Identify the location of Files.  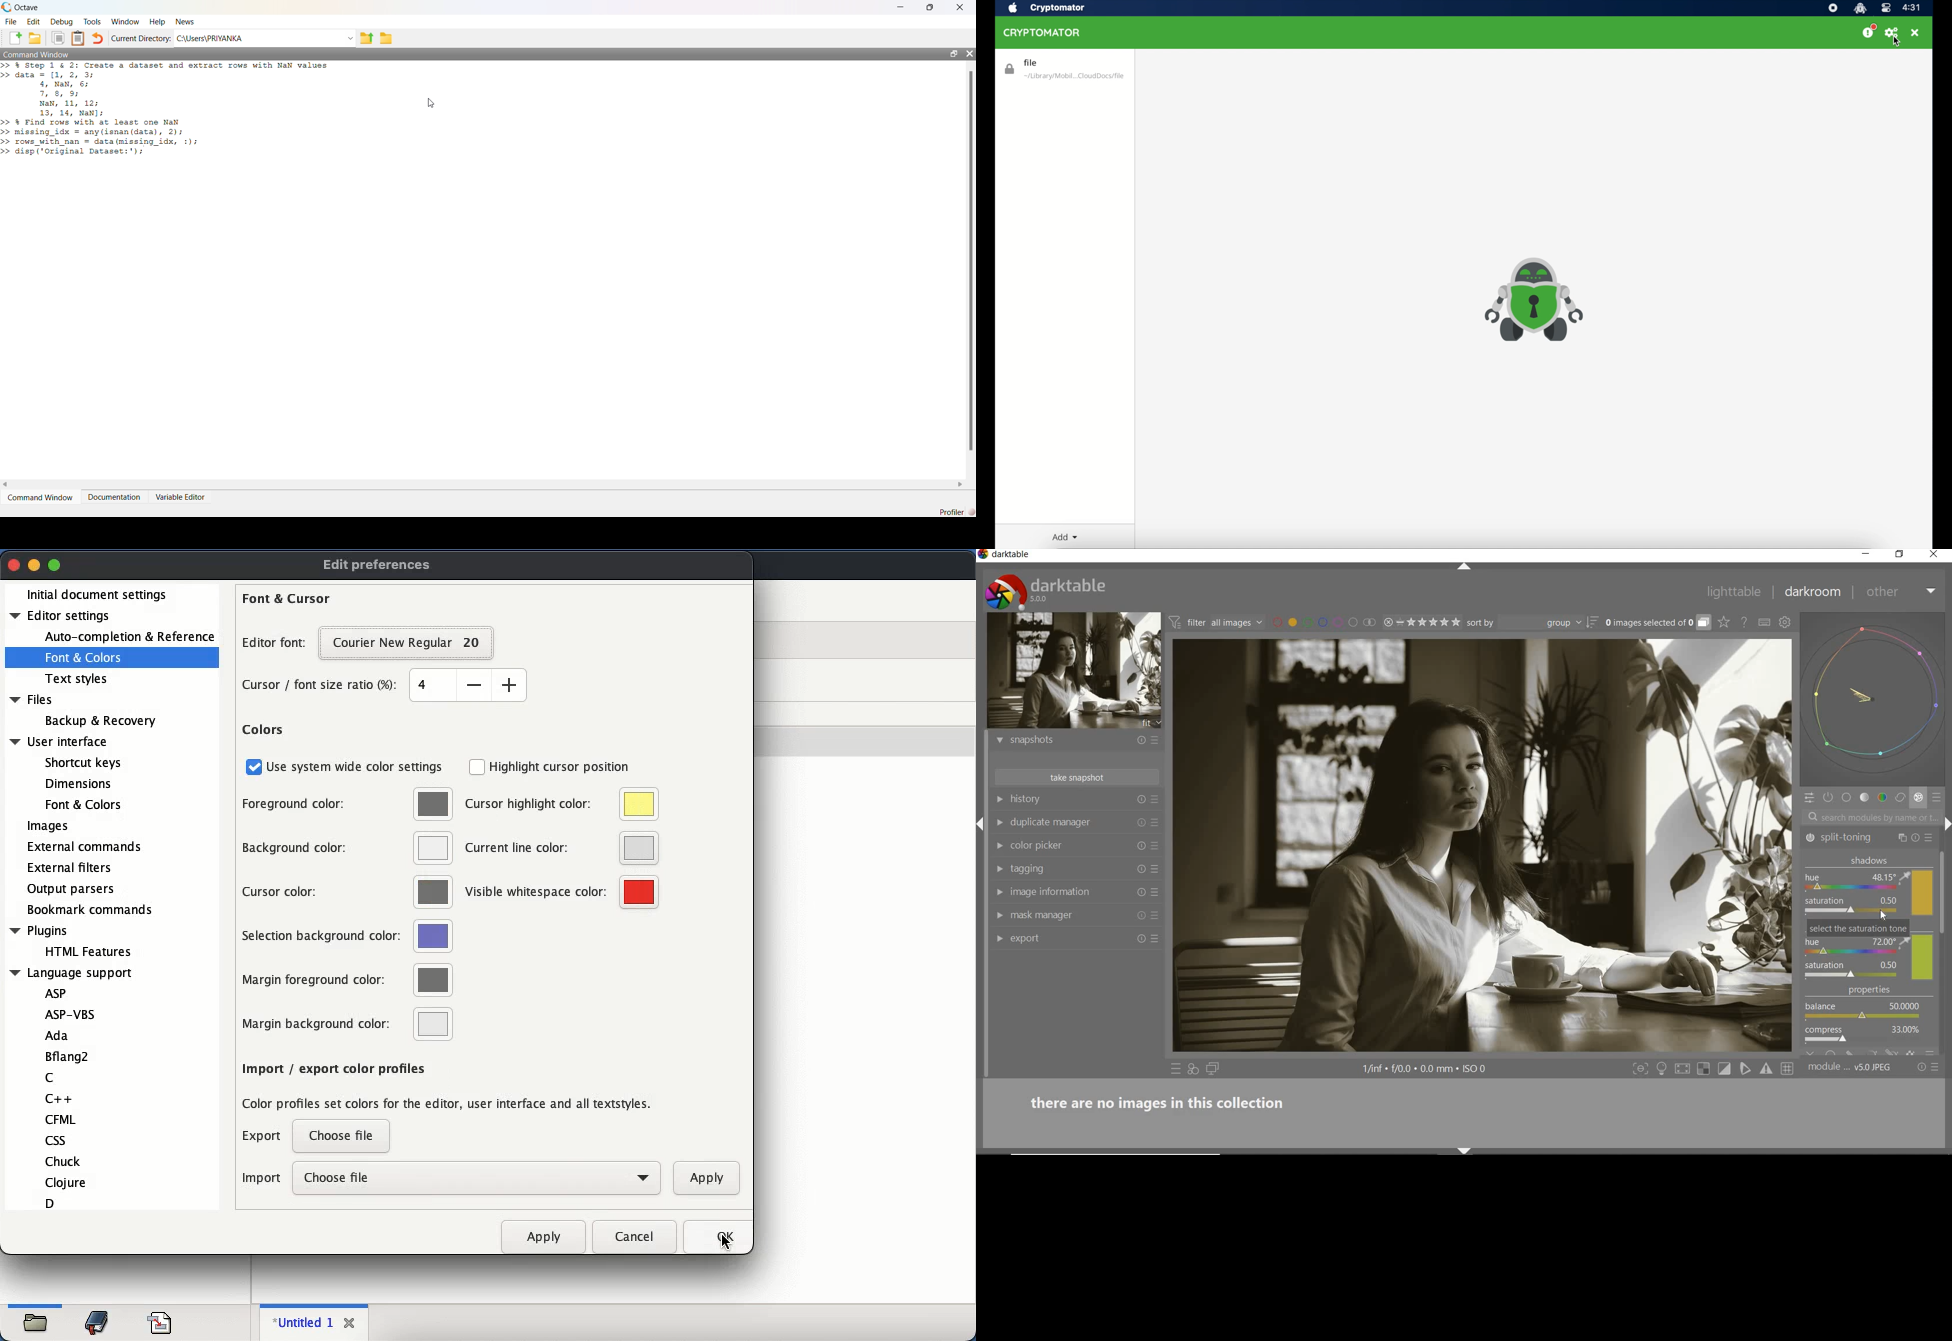
(32, 699).